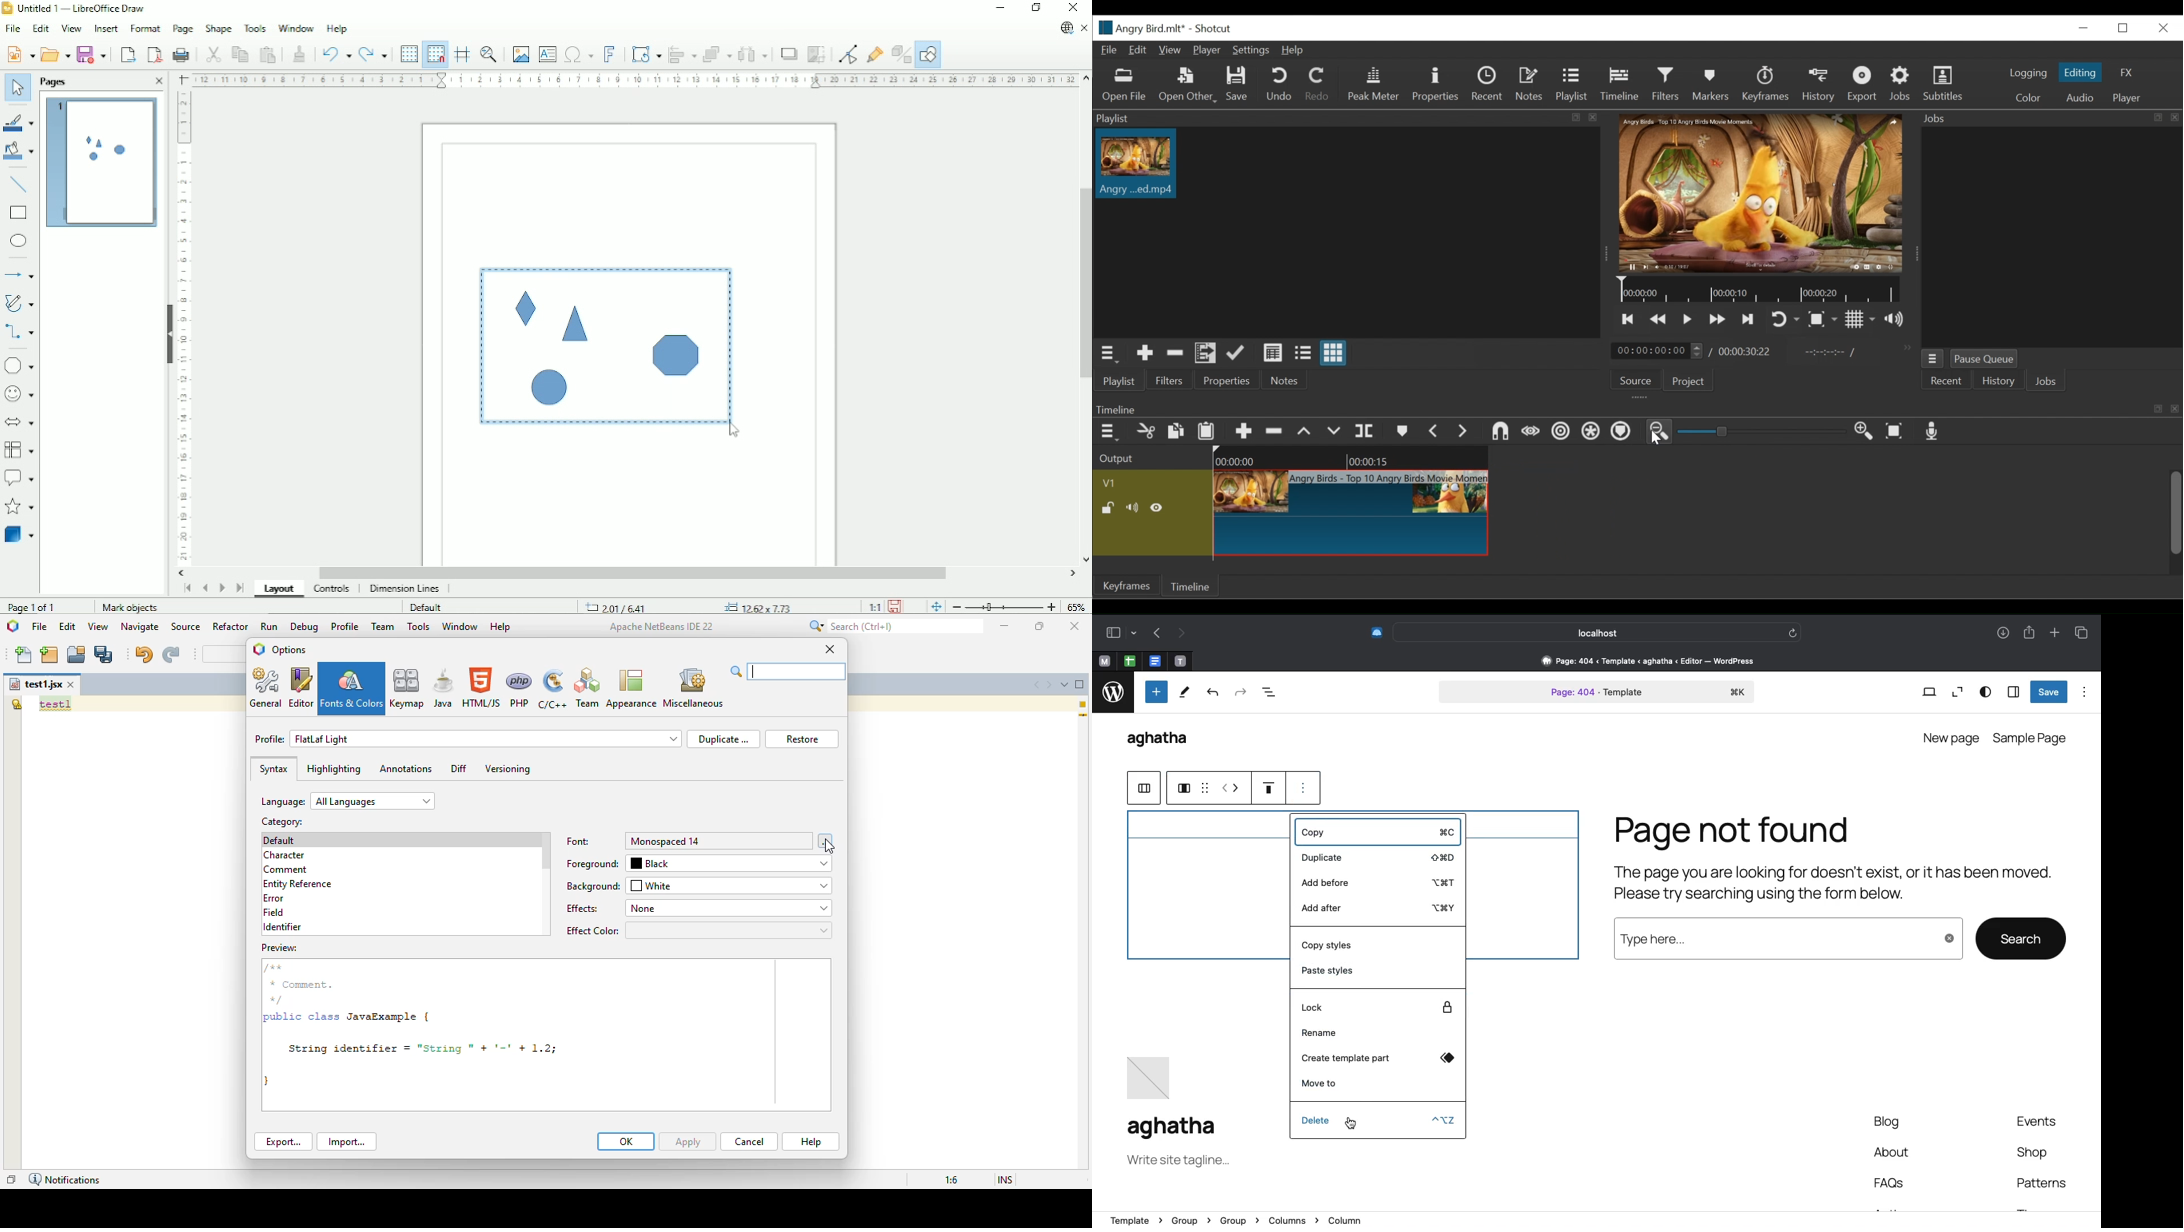  What do you see at coordinates (374, 55) in the screenshot?
I see `Redo` at bounding box center [374, 55].